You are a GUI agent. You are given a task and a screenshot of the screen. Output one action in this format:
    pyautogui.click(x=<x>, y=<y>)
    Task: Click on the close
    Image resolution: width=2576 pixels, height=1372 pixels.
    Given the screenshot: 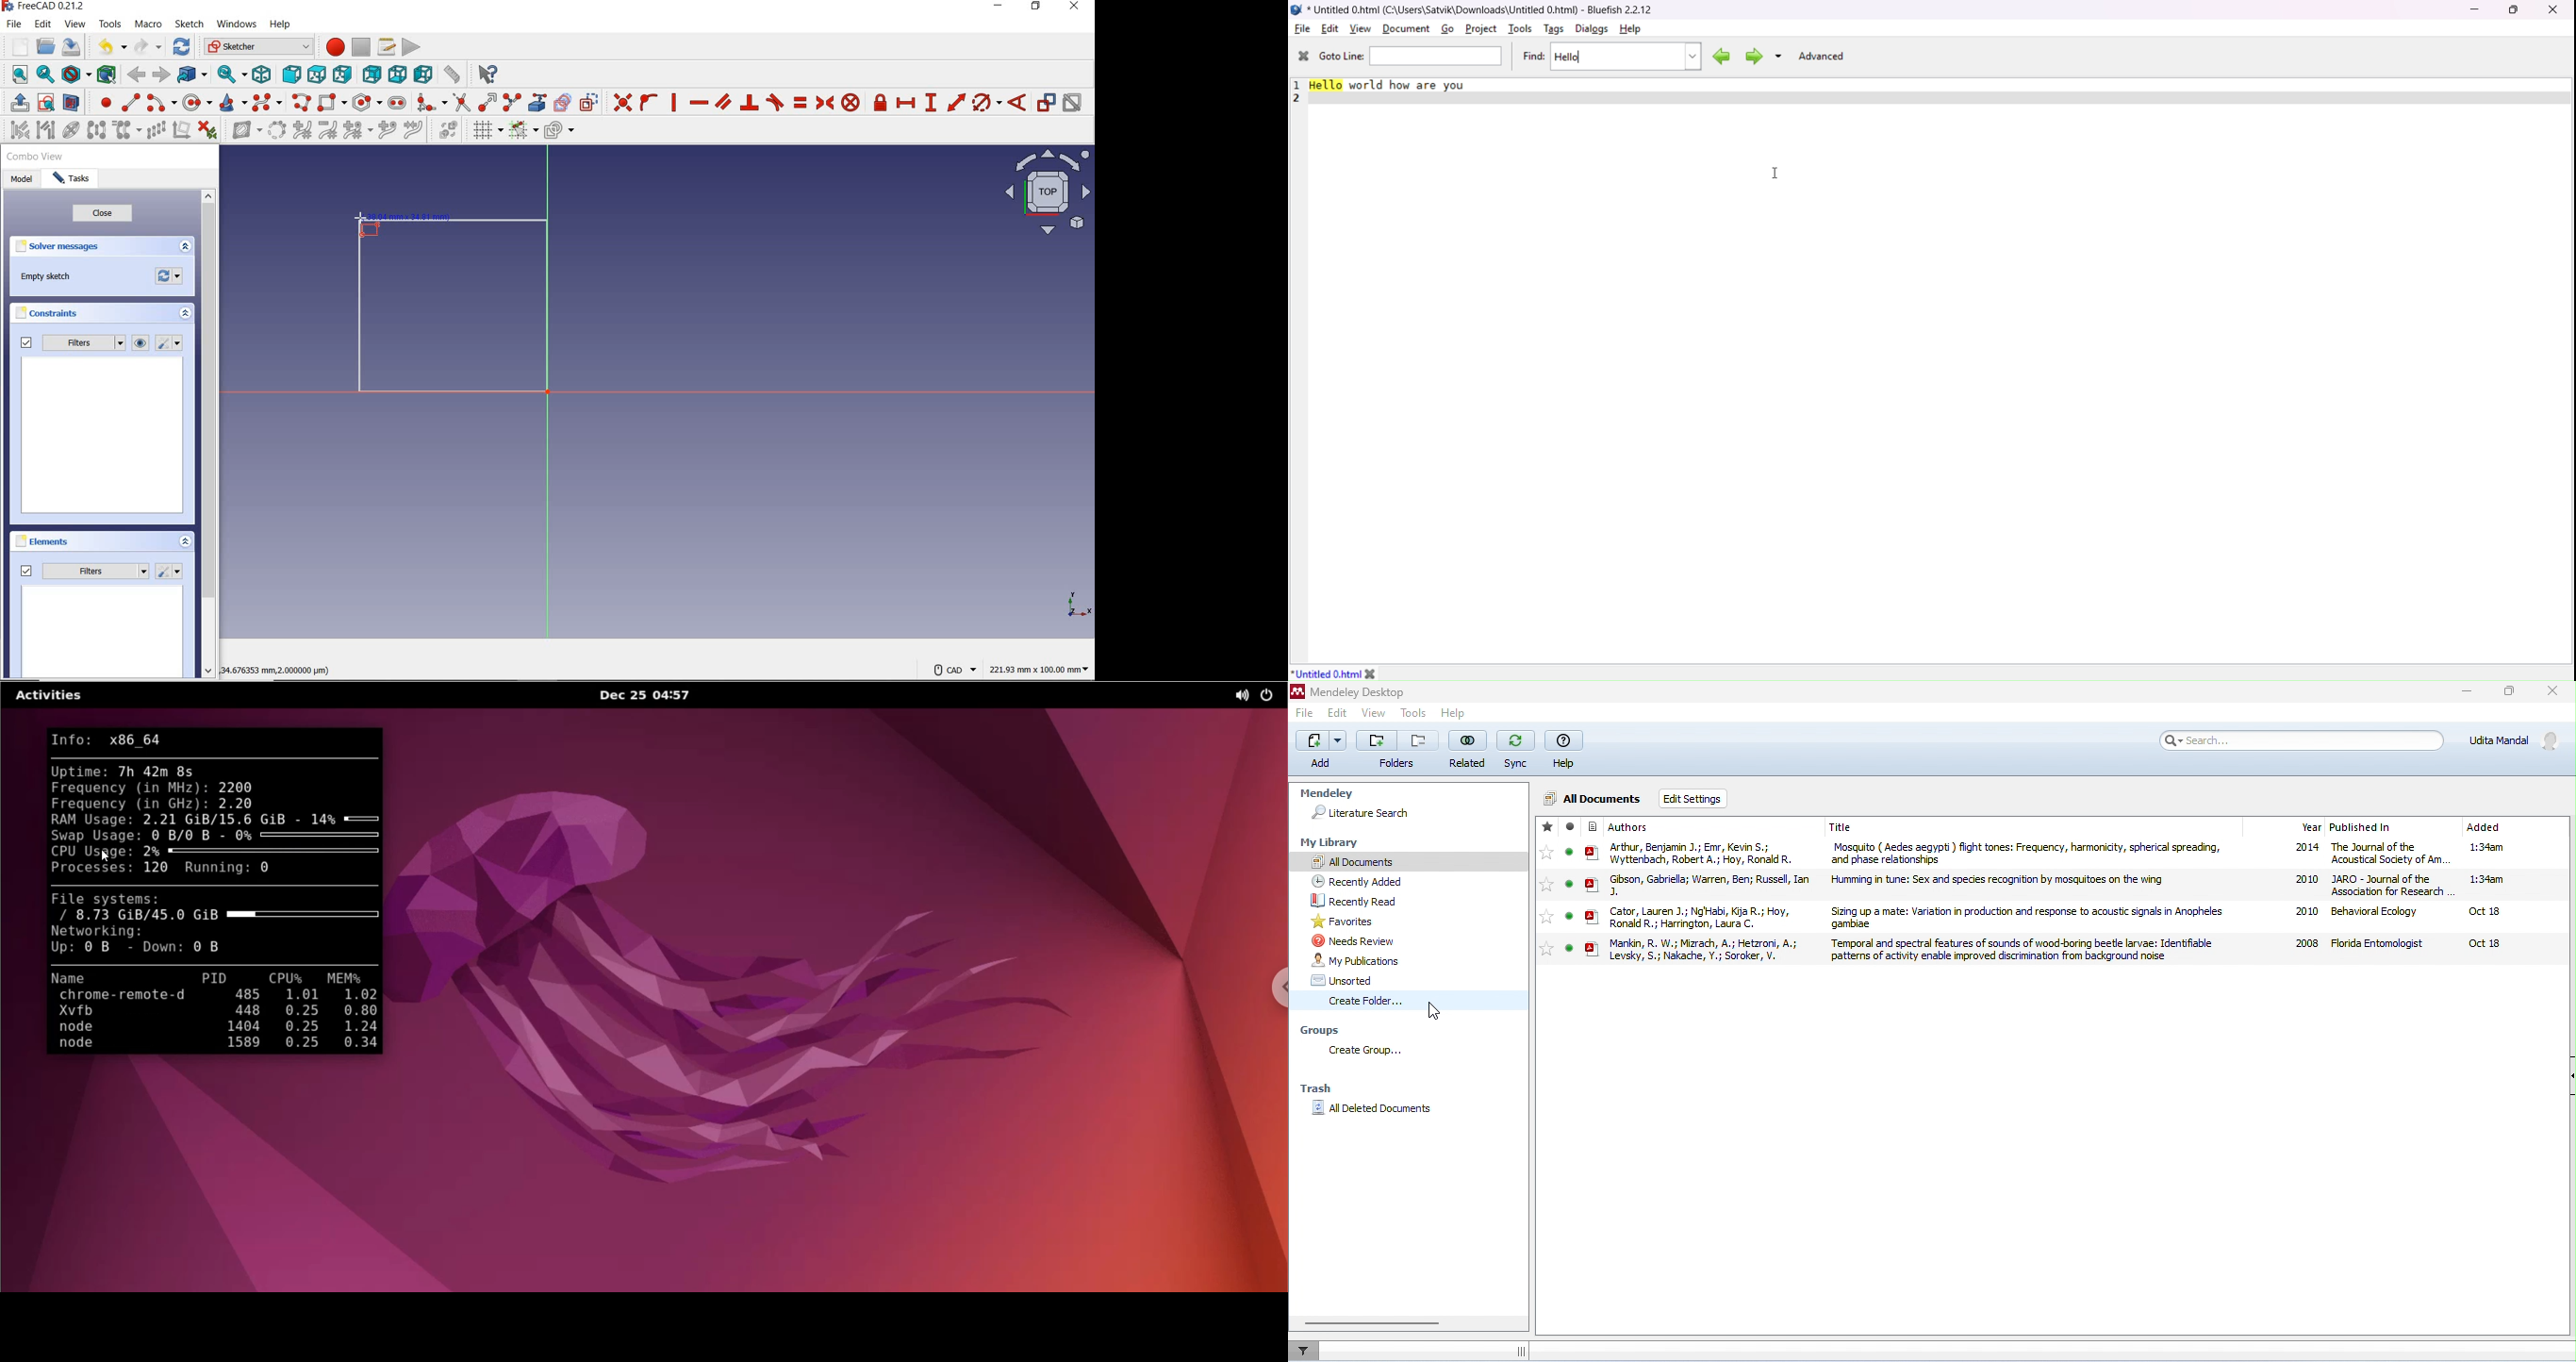 What is the action you would take?
    pyautogui.click(x=2551, y=691)
    